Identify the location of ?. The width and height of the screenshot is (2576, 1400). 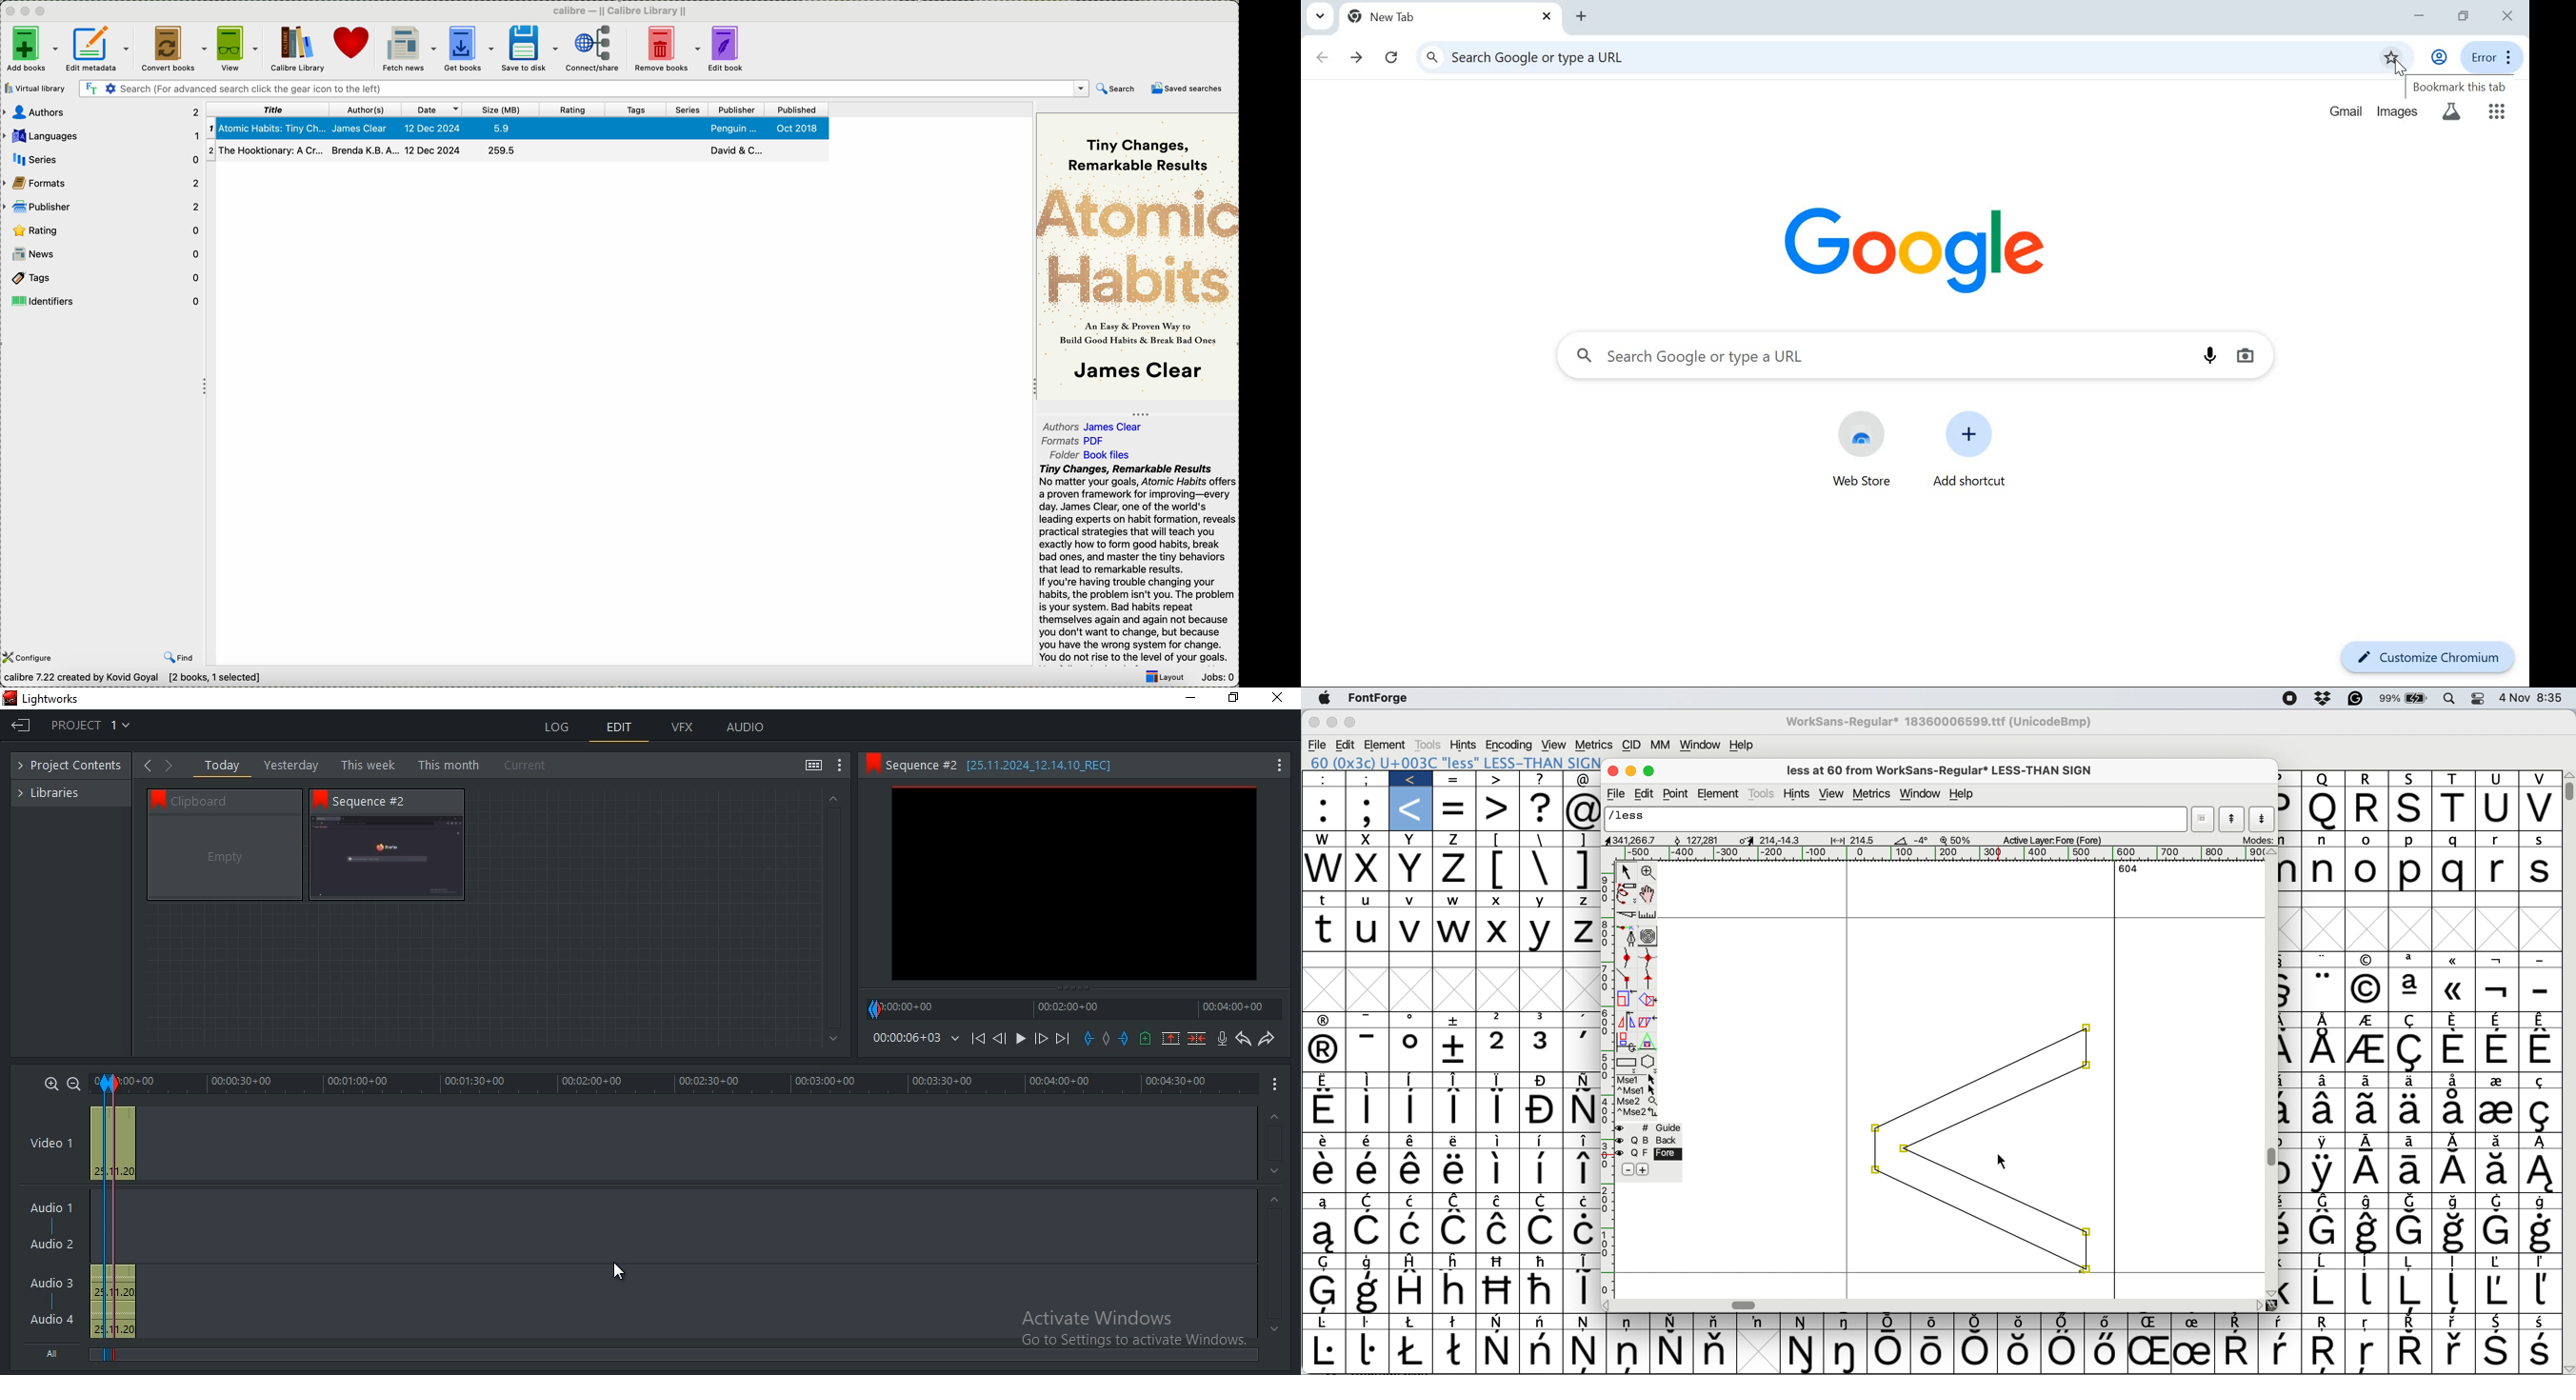
(1541, 808).